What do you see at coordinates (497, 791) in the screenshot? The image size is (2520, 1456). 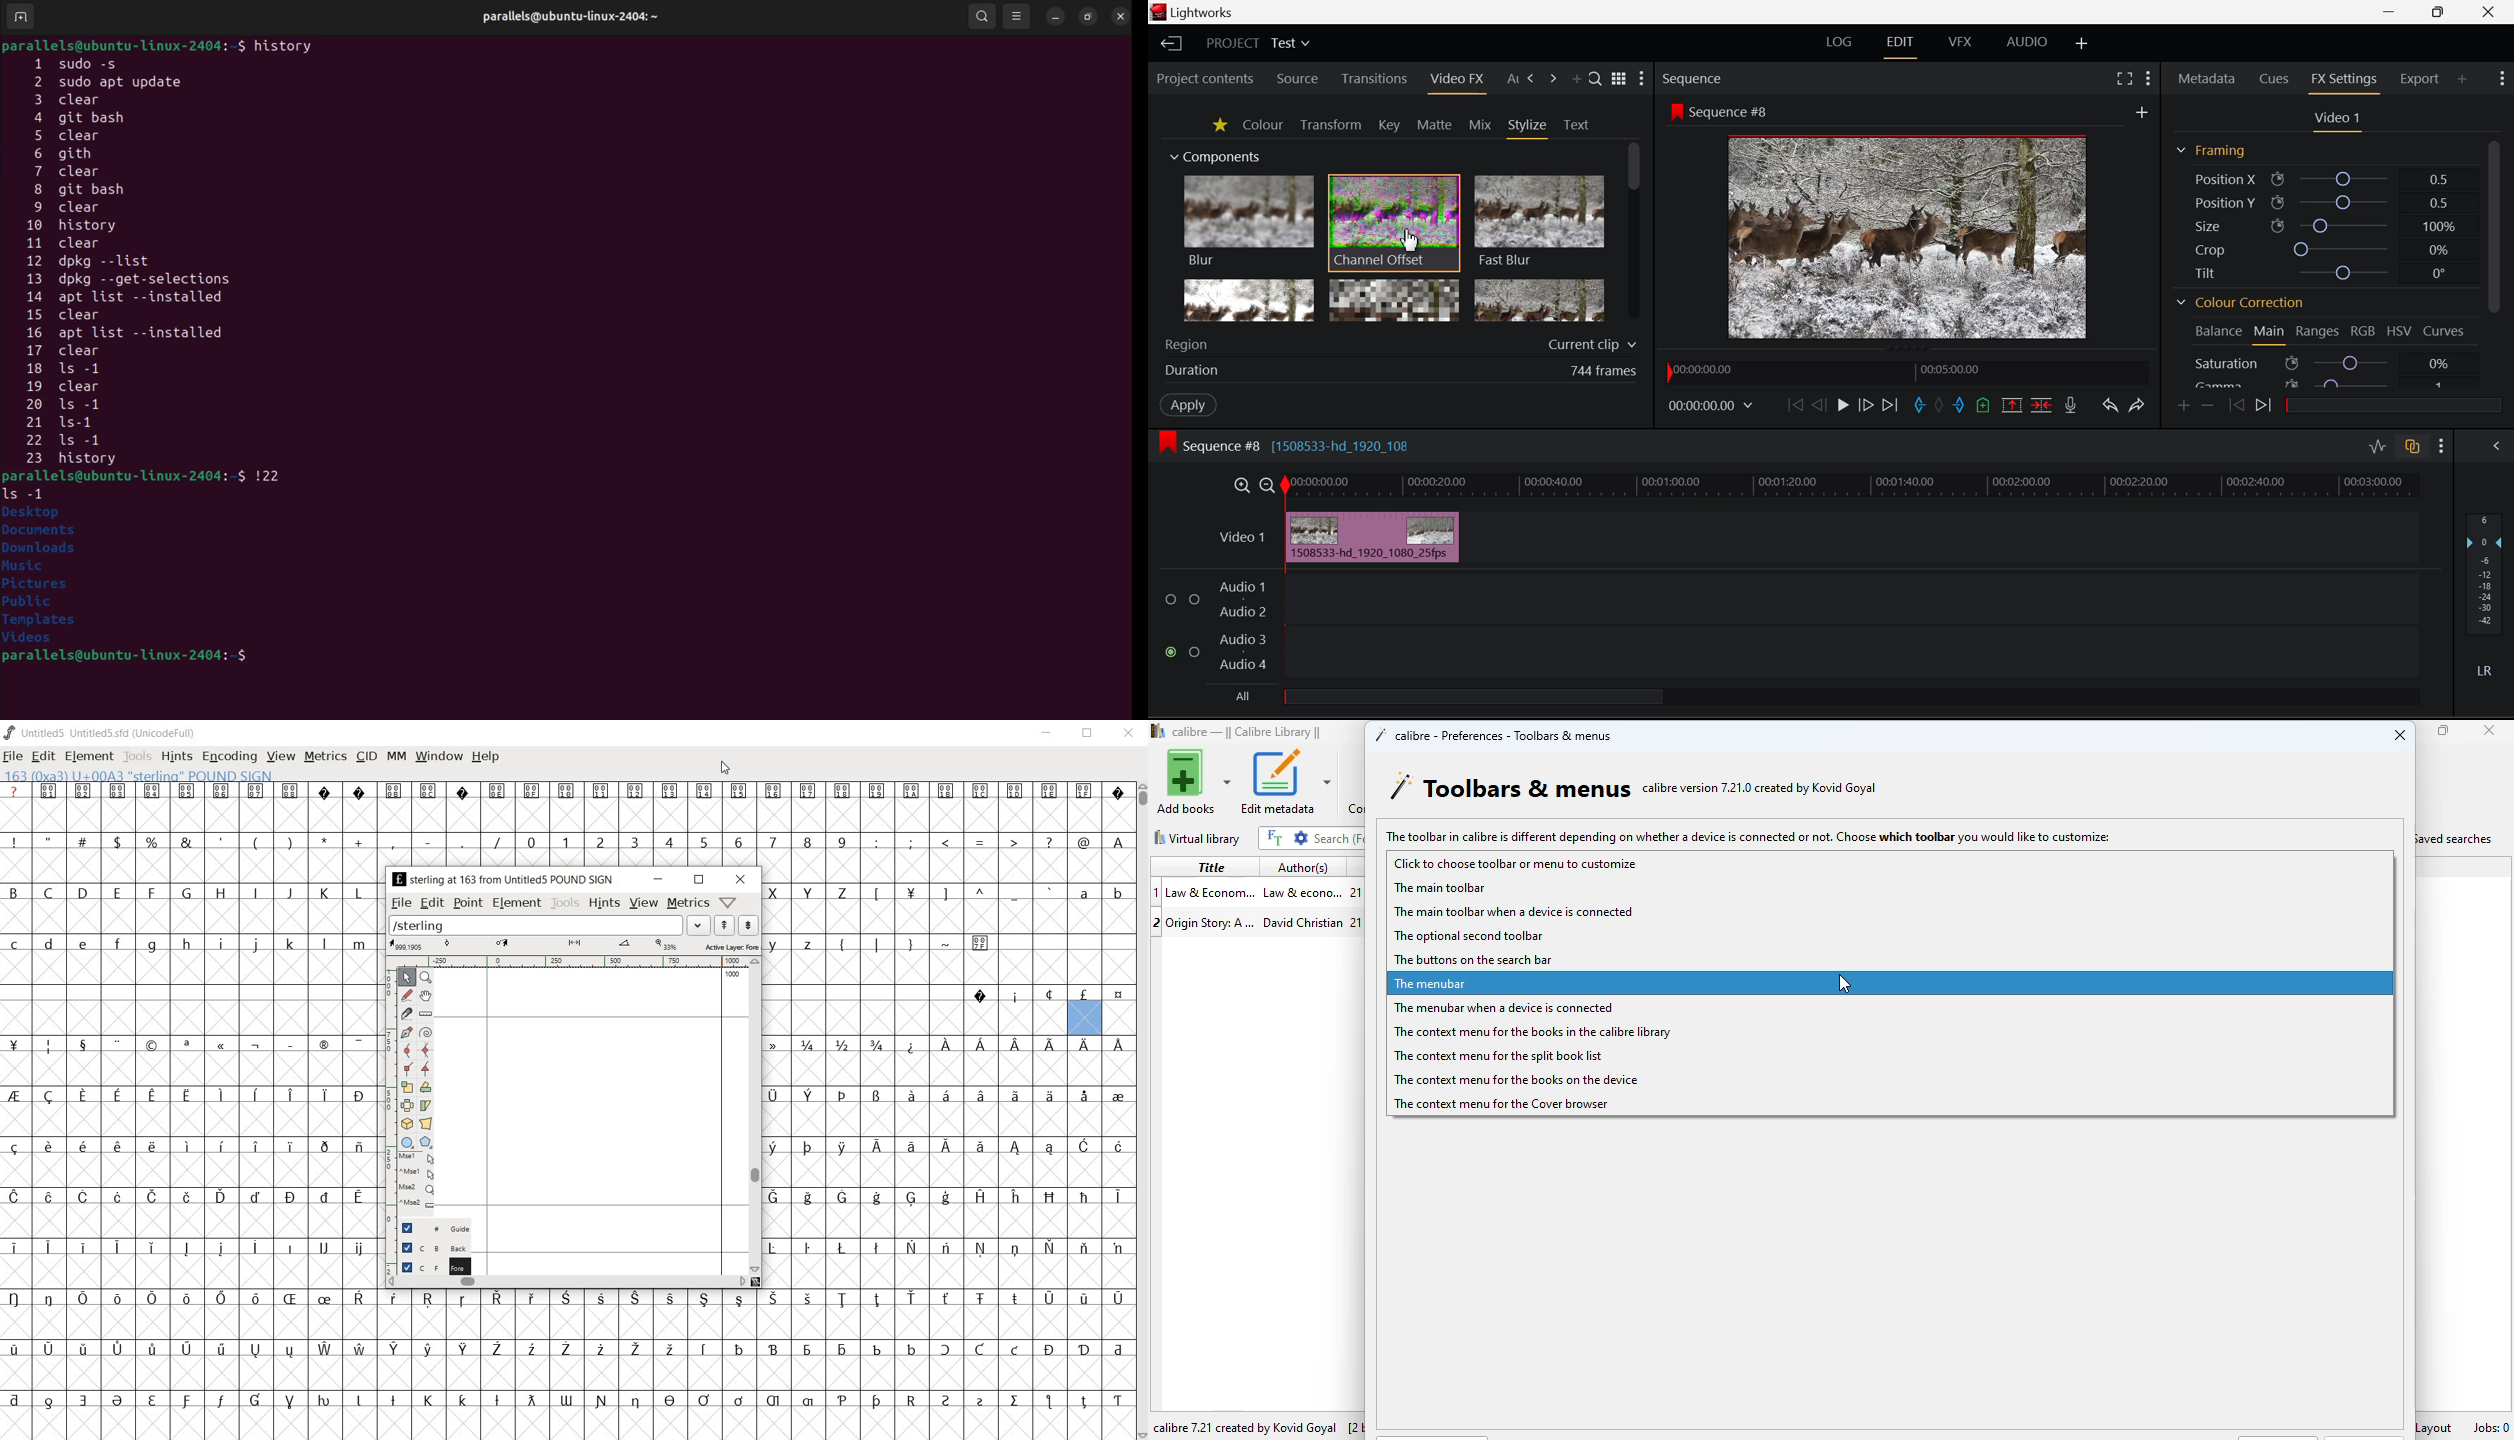 I see `Symbol` at bounding box center [497, 791].